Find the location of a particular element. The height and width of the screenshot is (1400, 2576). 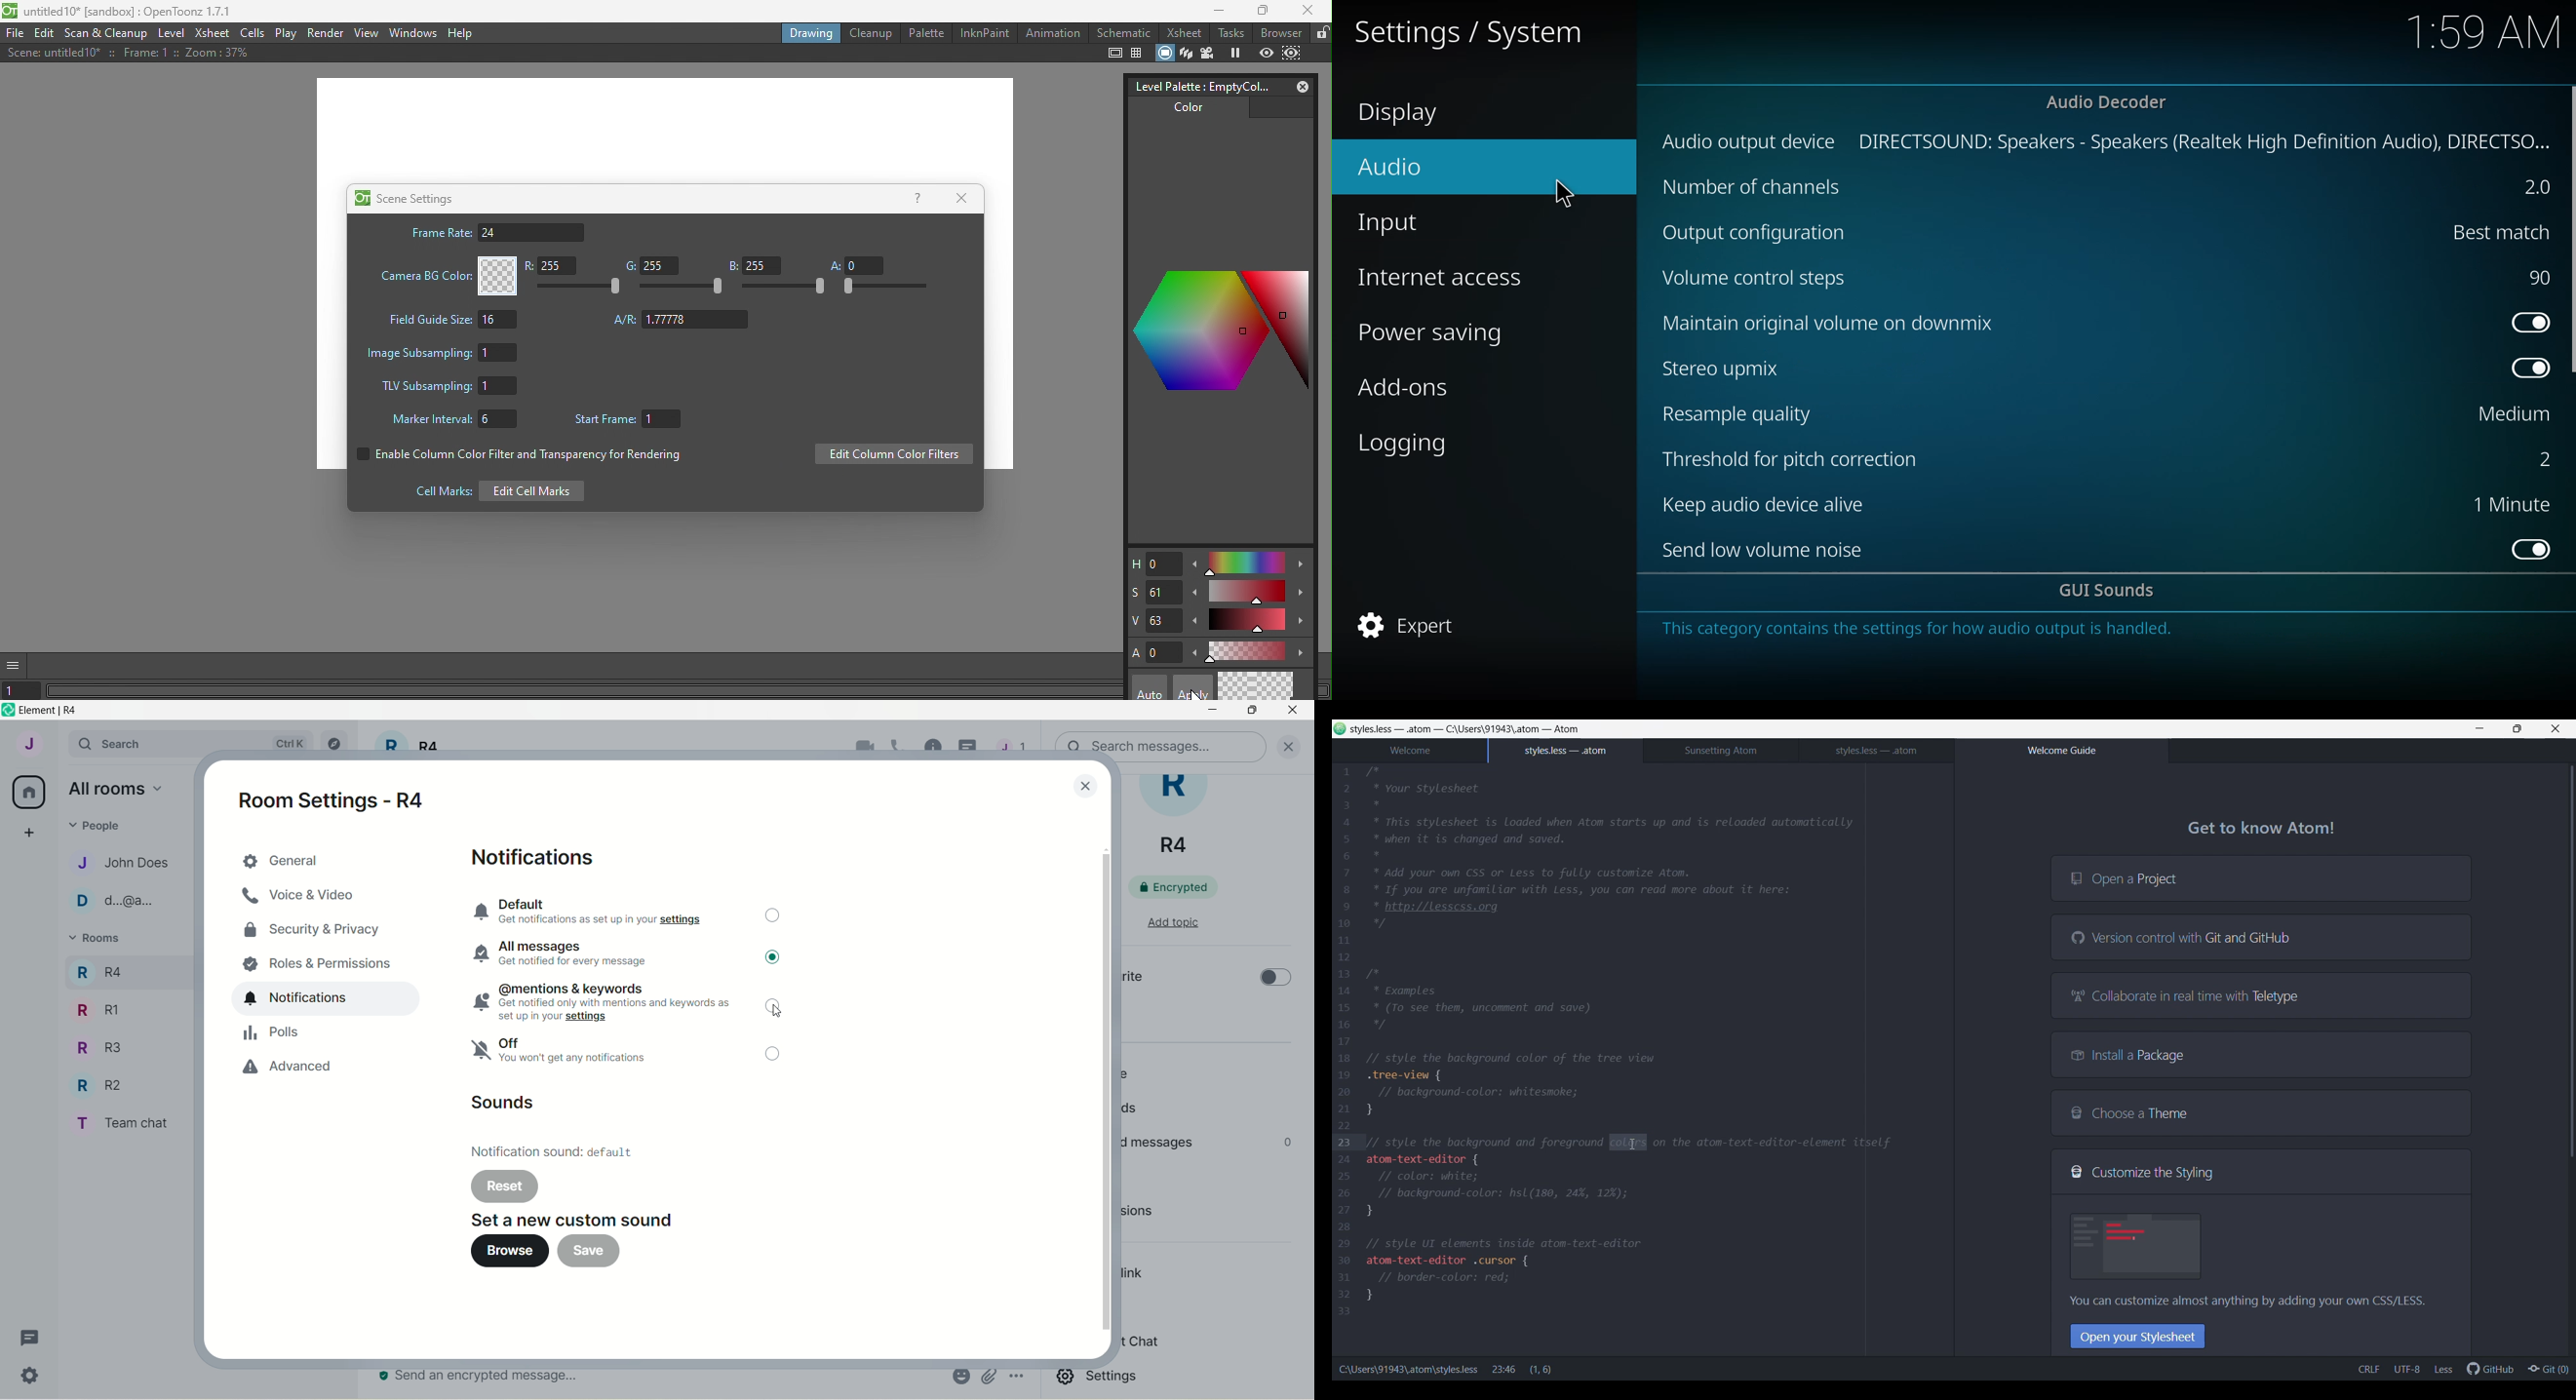

audio decoder is located at coordinates (2107, 102).